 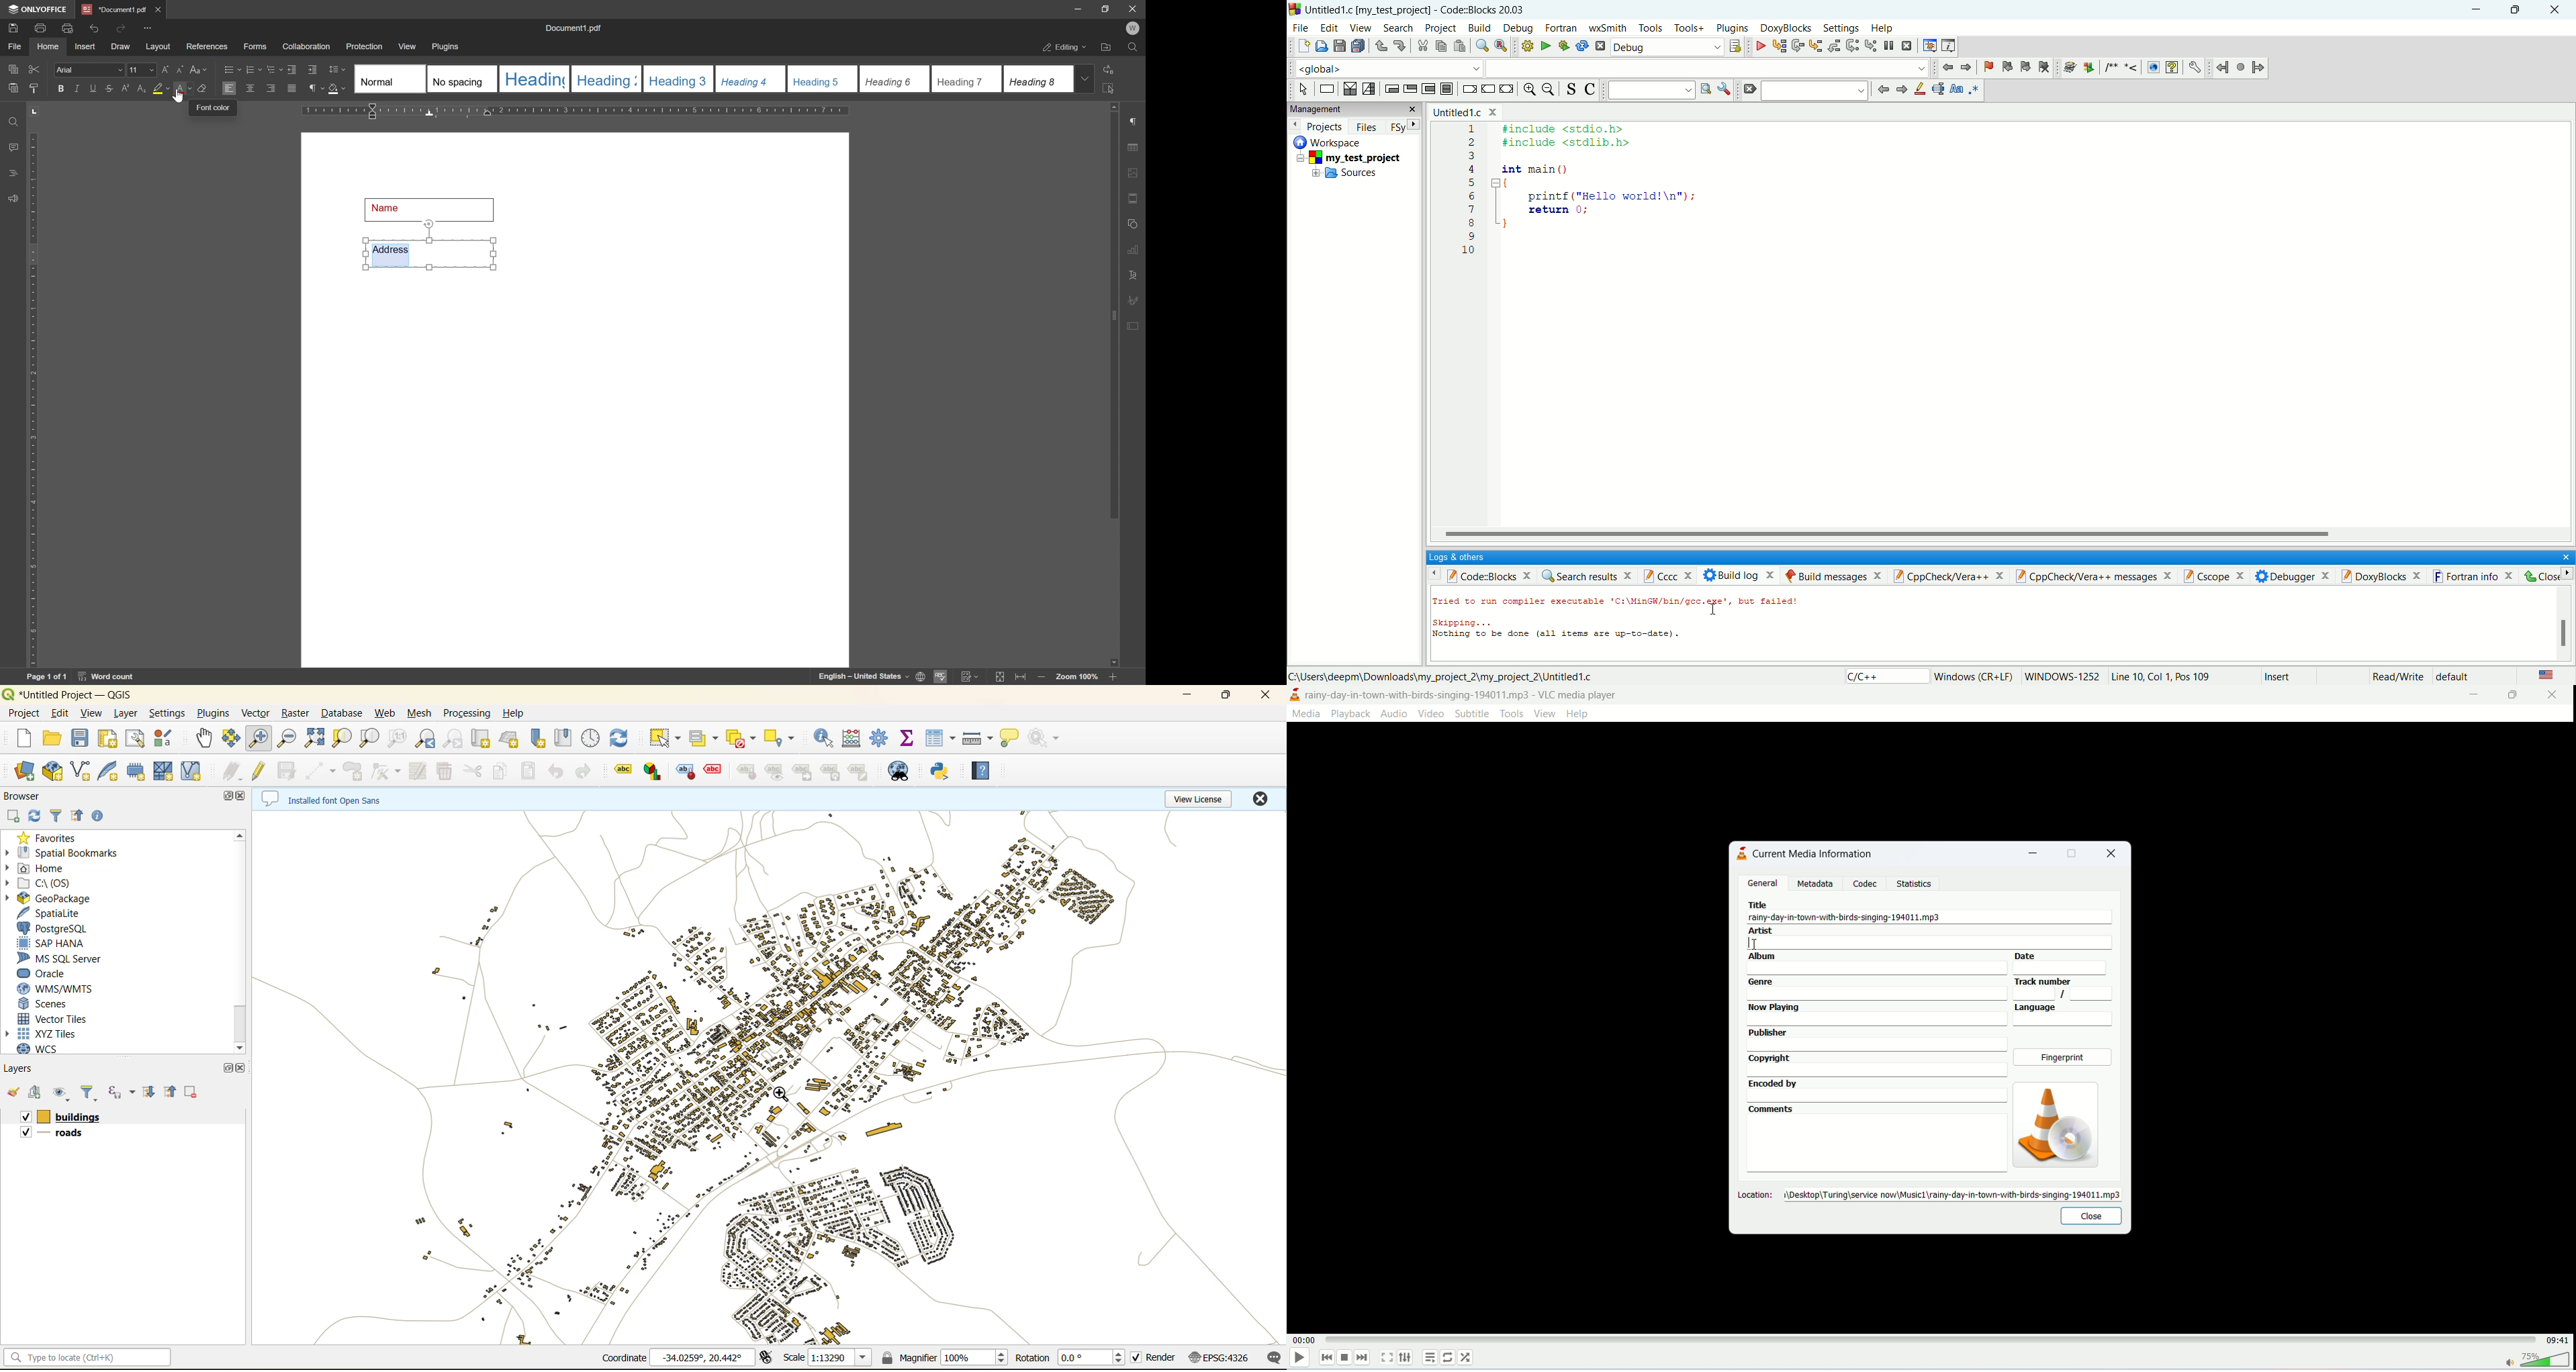 I want to click on help, so click(x=1881, y=29).